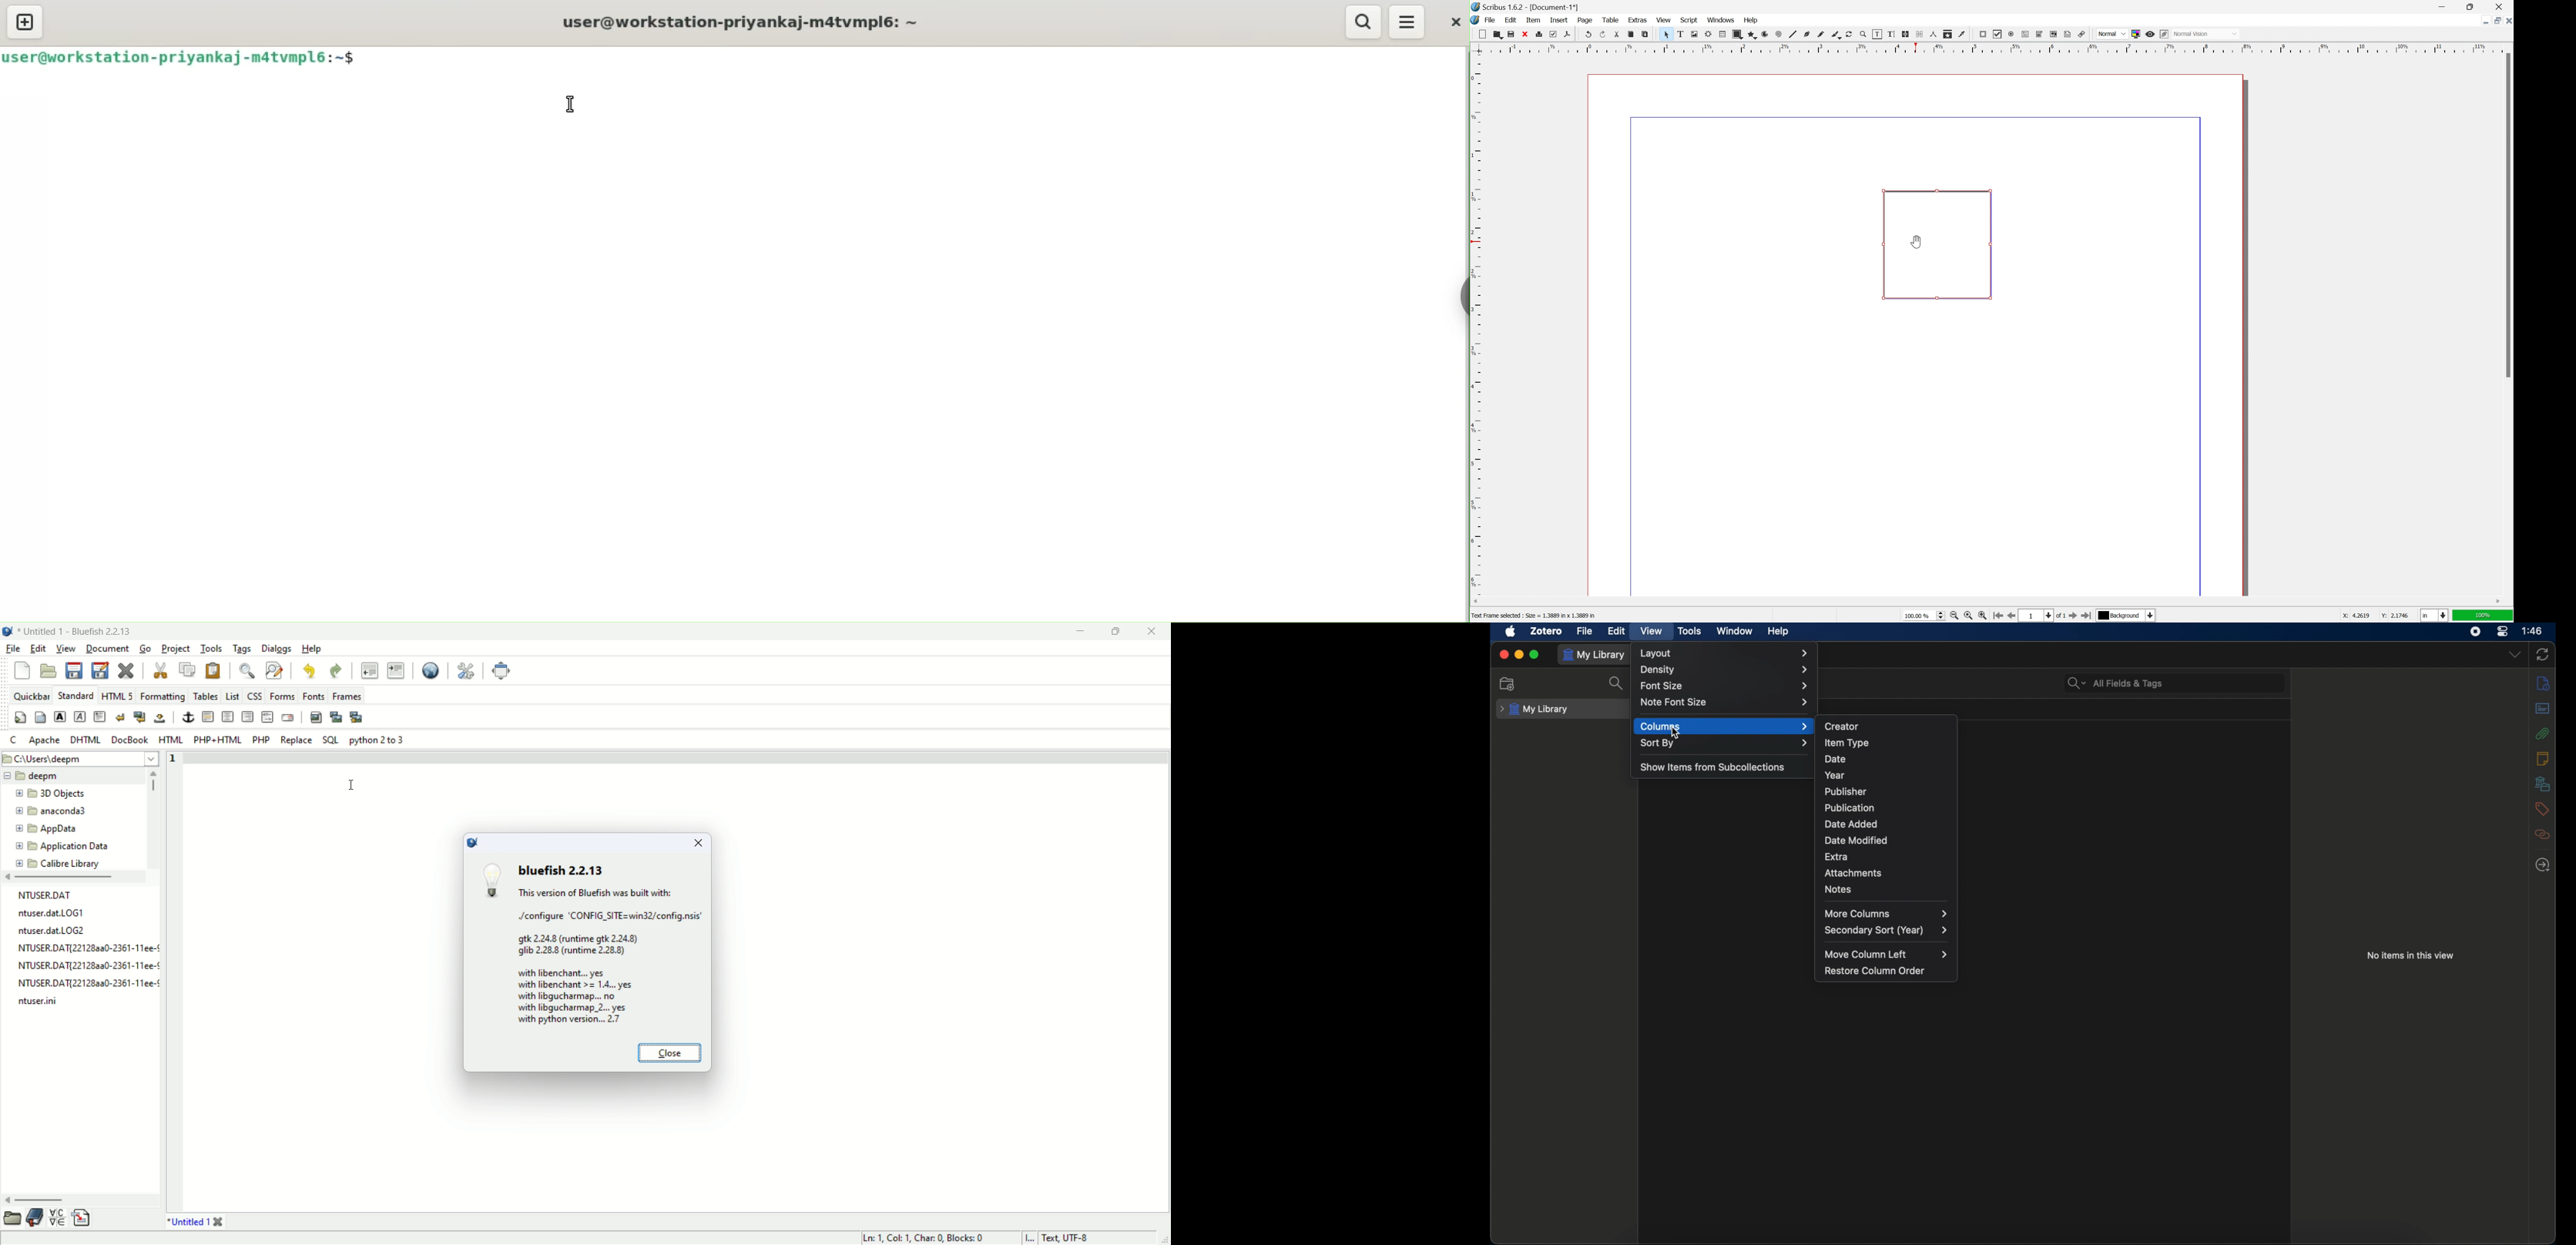 Image resolution: width=2576 pixels, height=1260 pixels. Describe the element at coordinates (1587, 33) in the screenshot. I see `undo` at that location.